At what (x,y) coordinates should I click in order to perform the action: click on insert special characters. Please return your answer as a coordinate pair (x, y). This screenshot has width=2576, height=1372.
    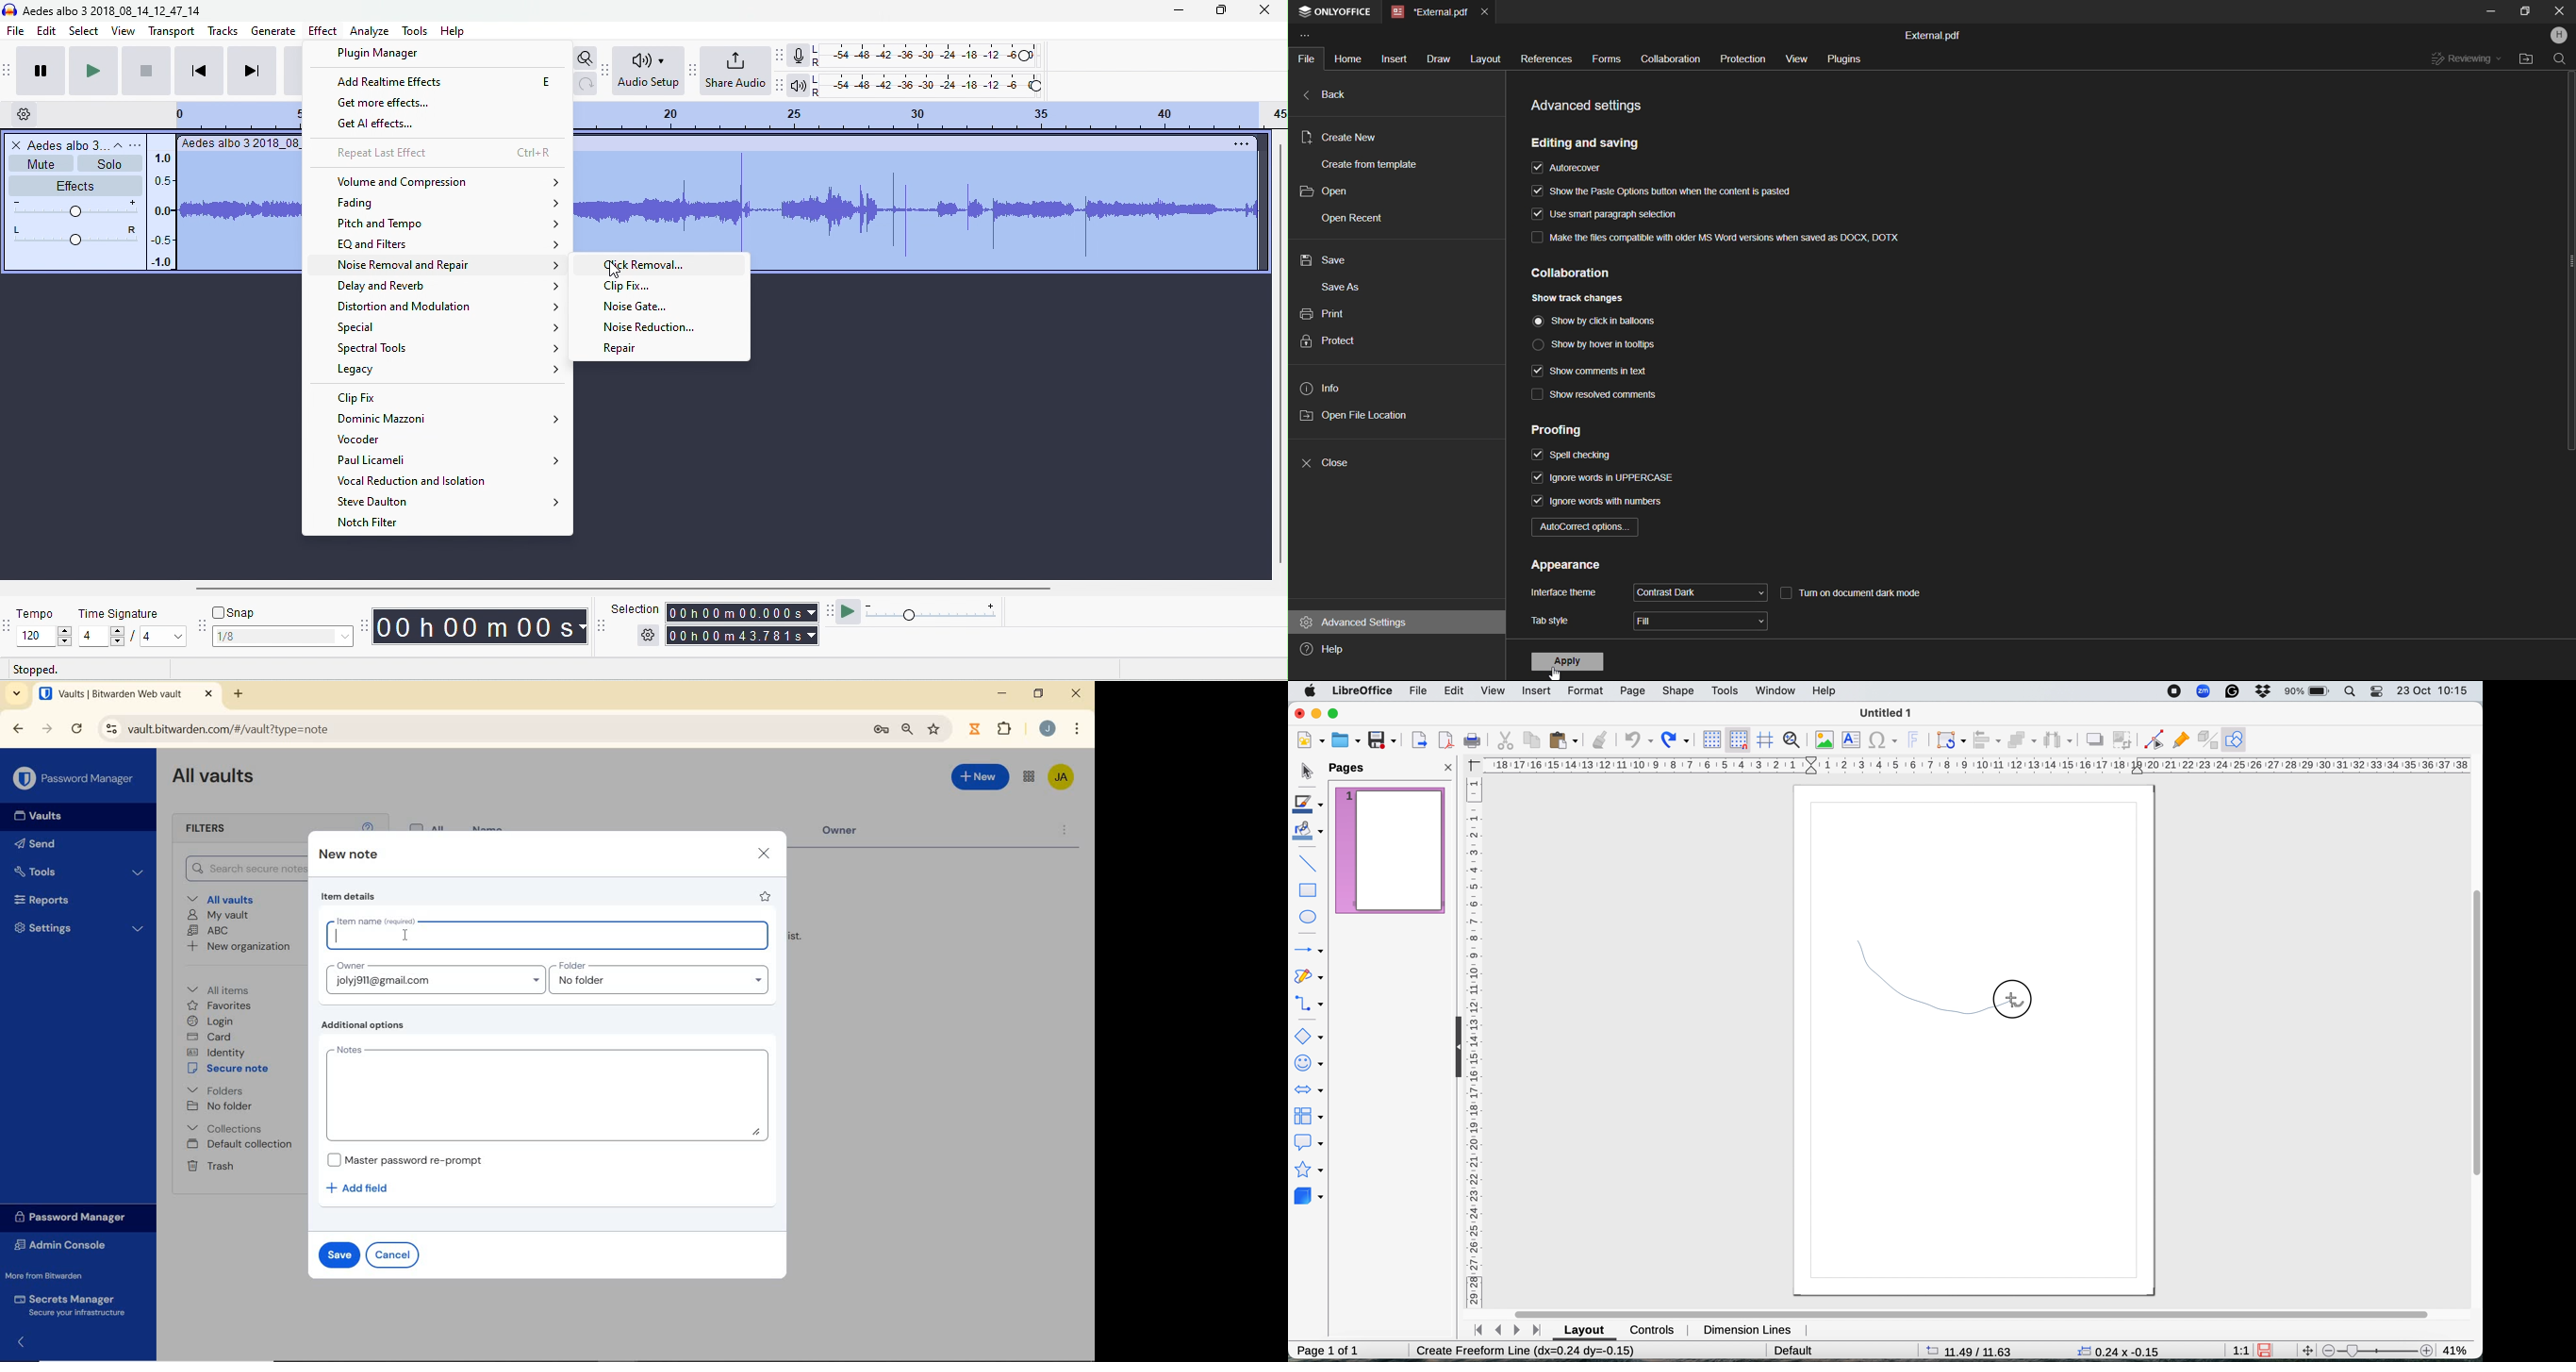
    Looking at the image, I should click on (1885, 741).